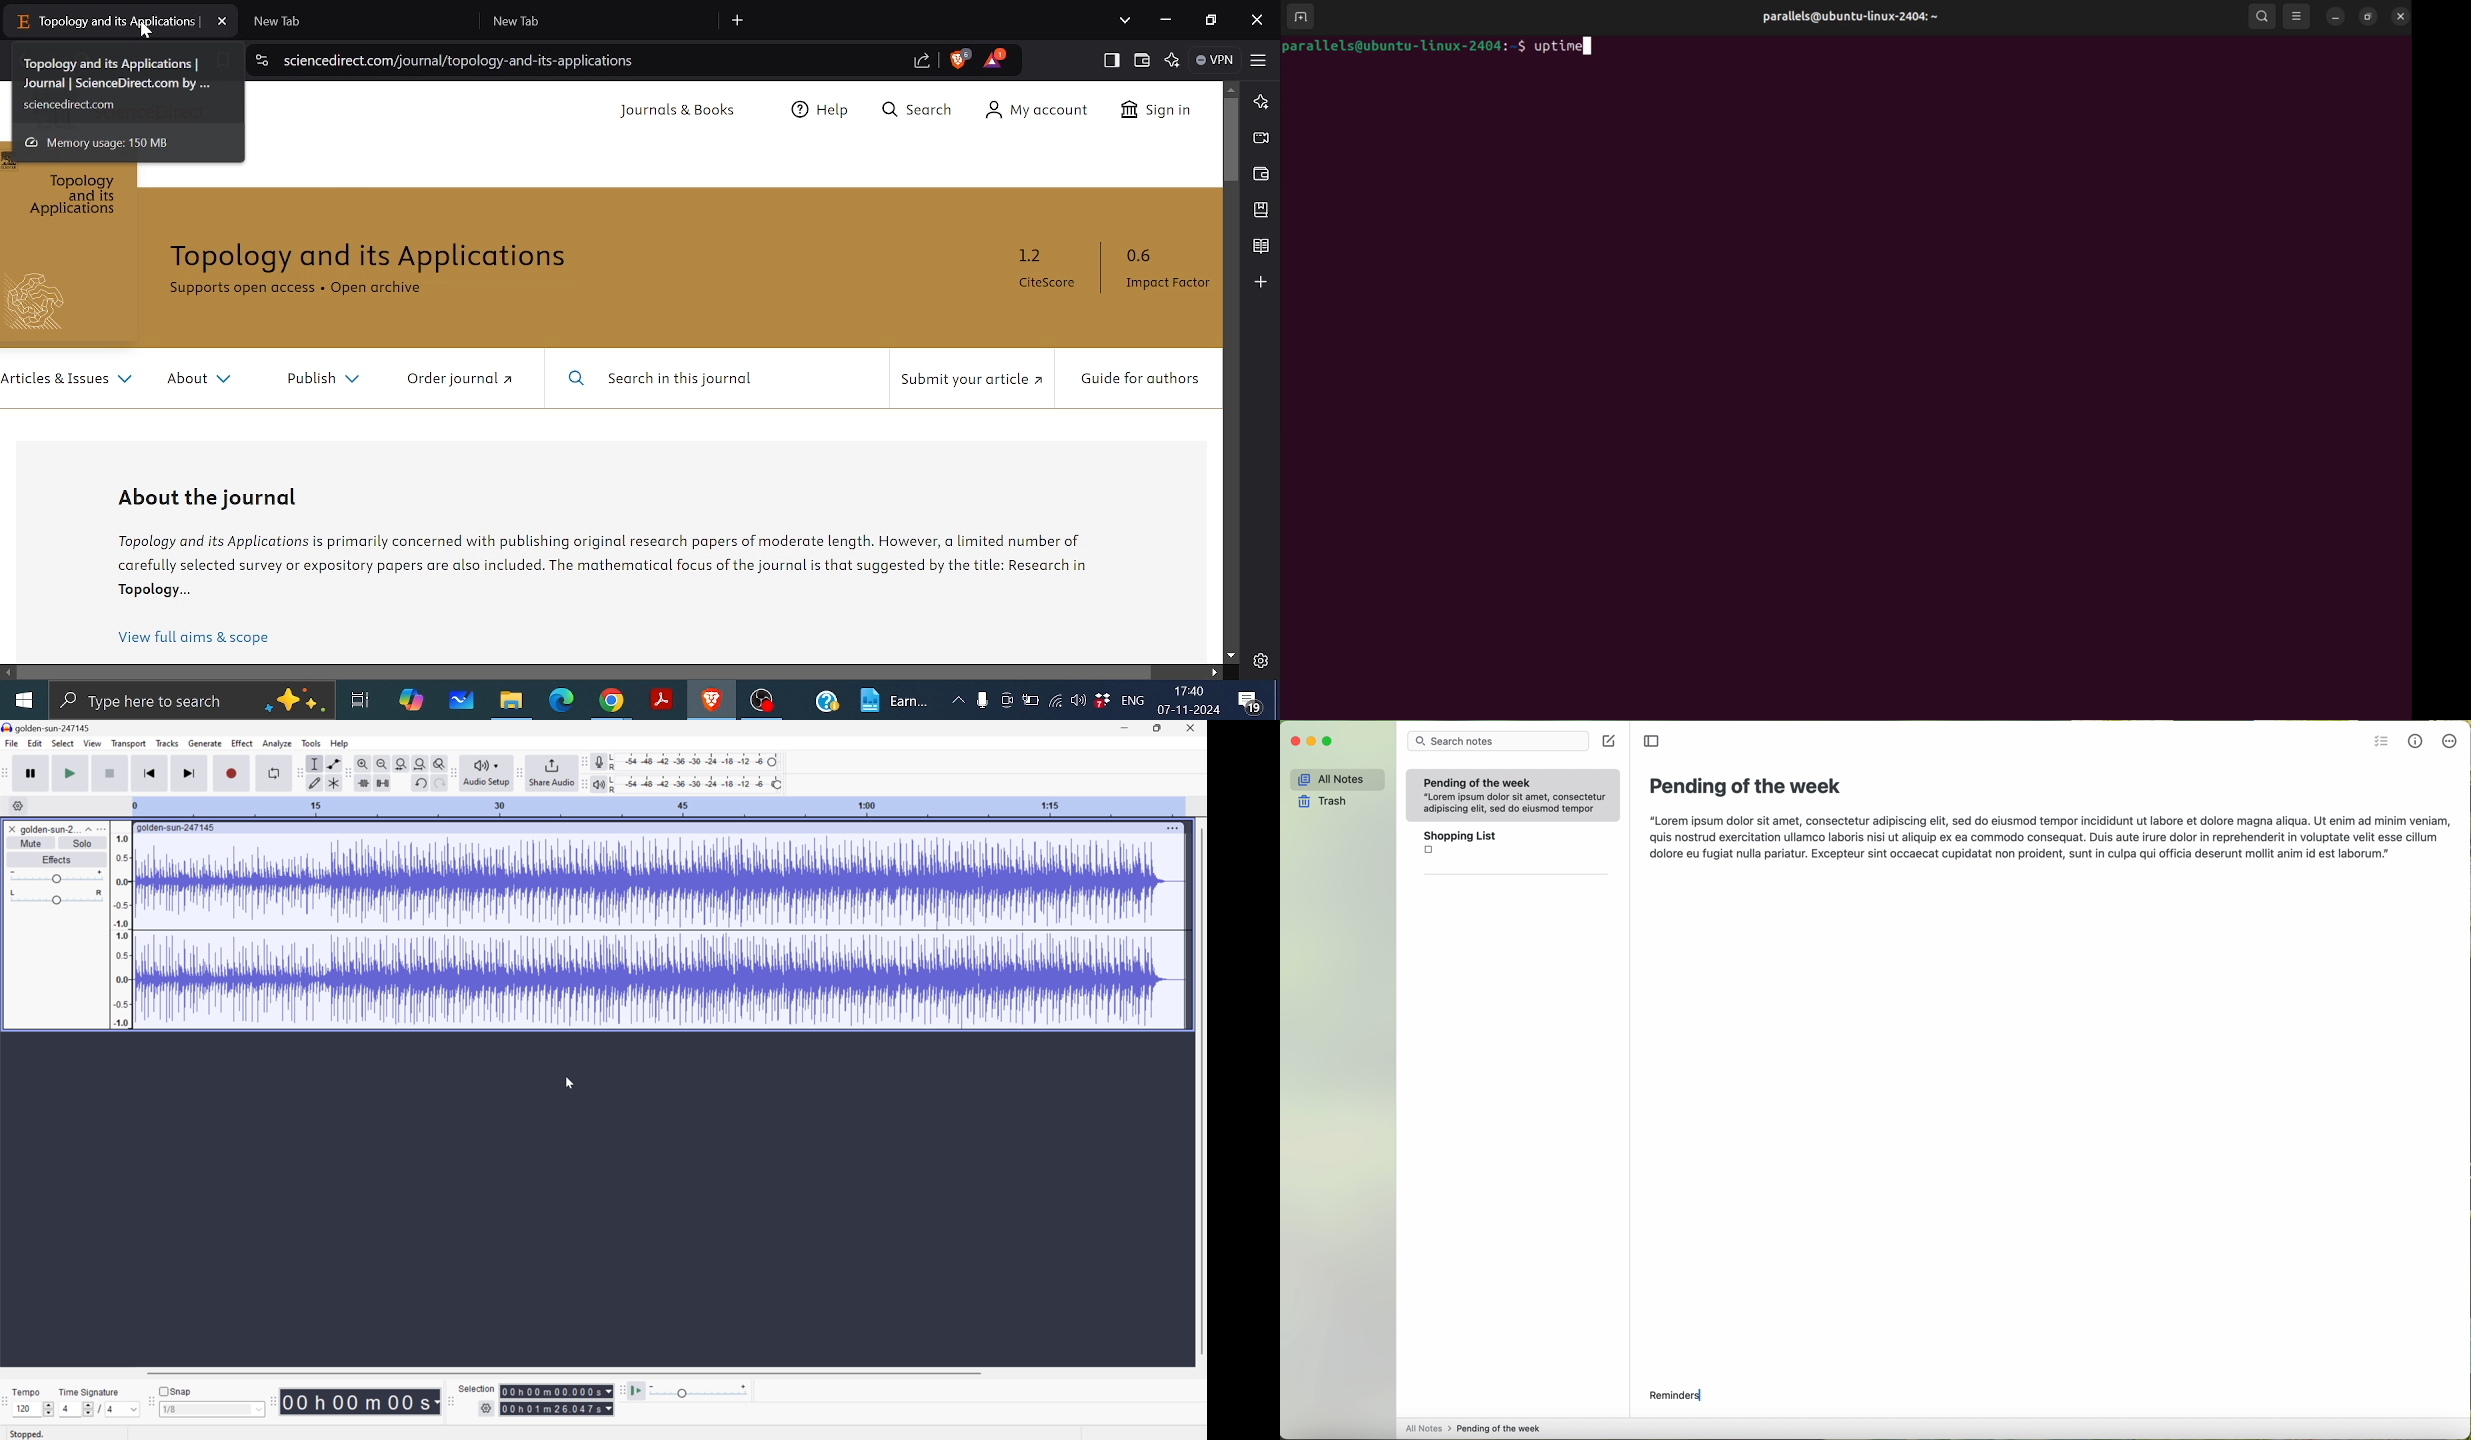  Describe the element at coordinates (1132, 701) in the screenshot. I see `Language` at that location.